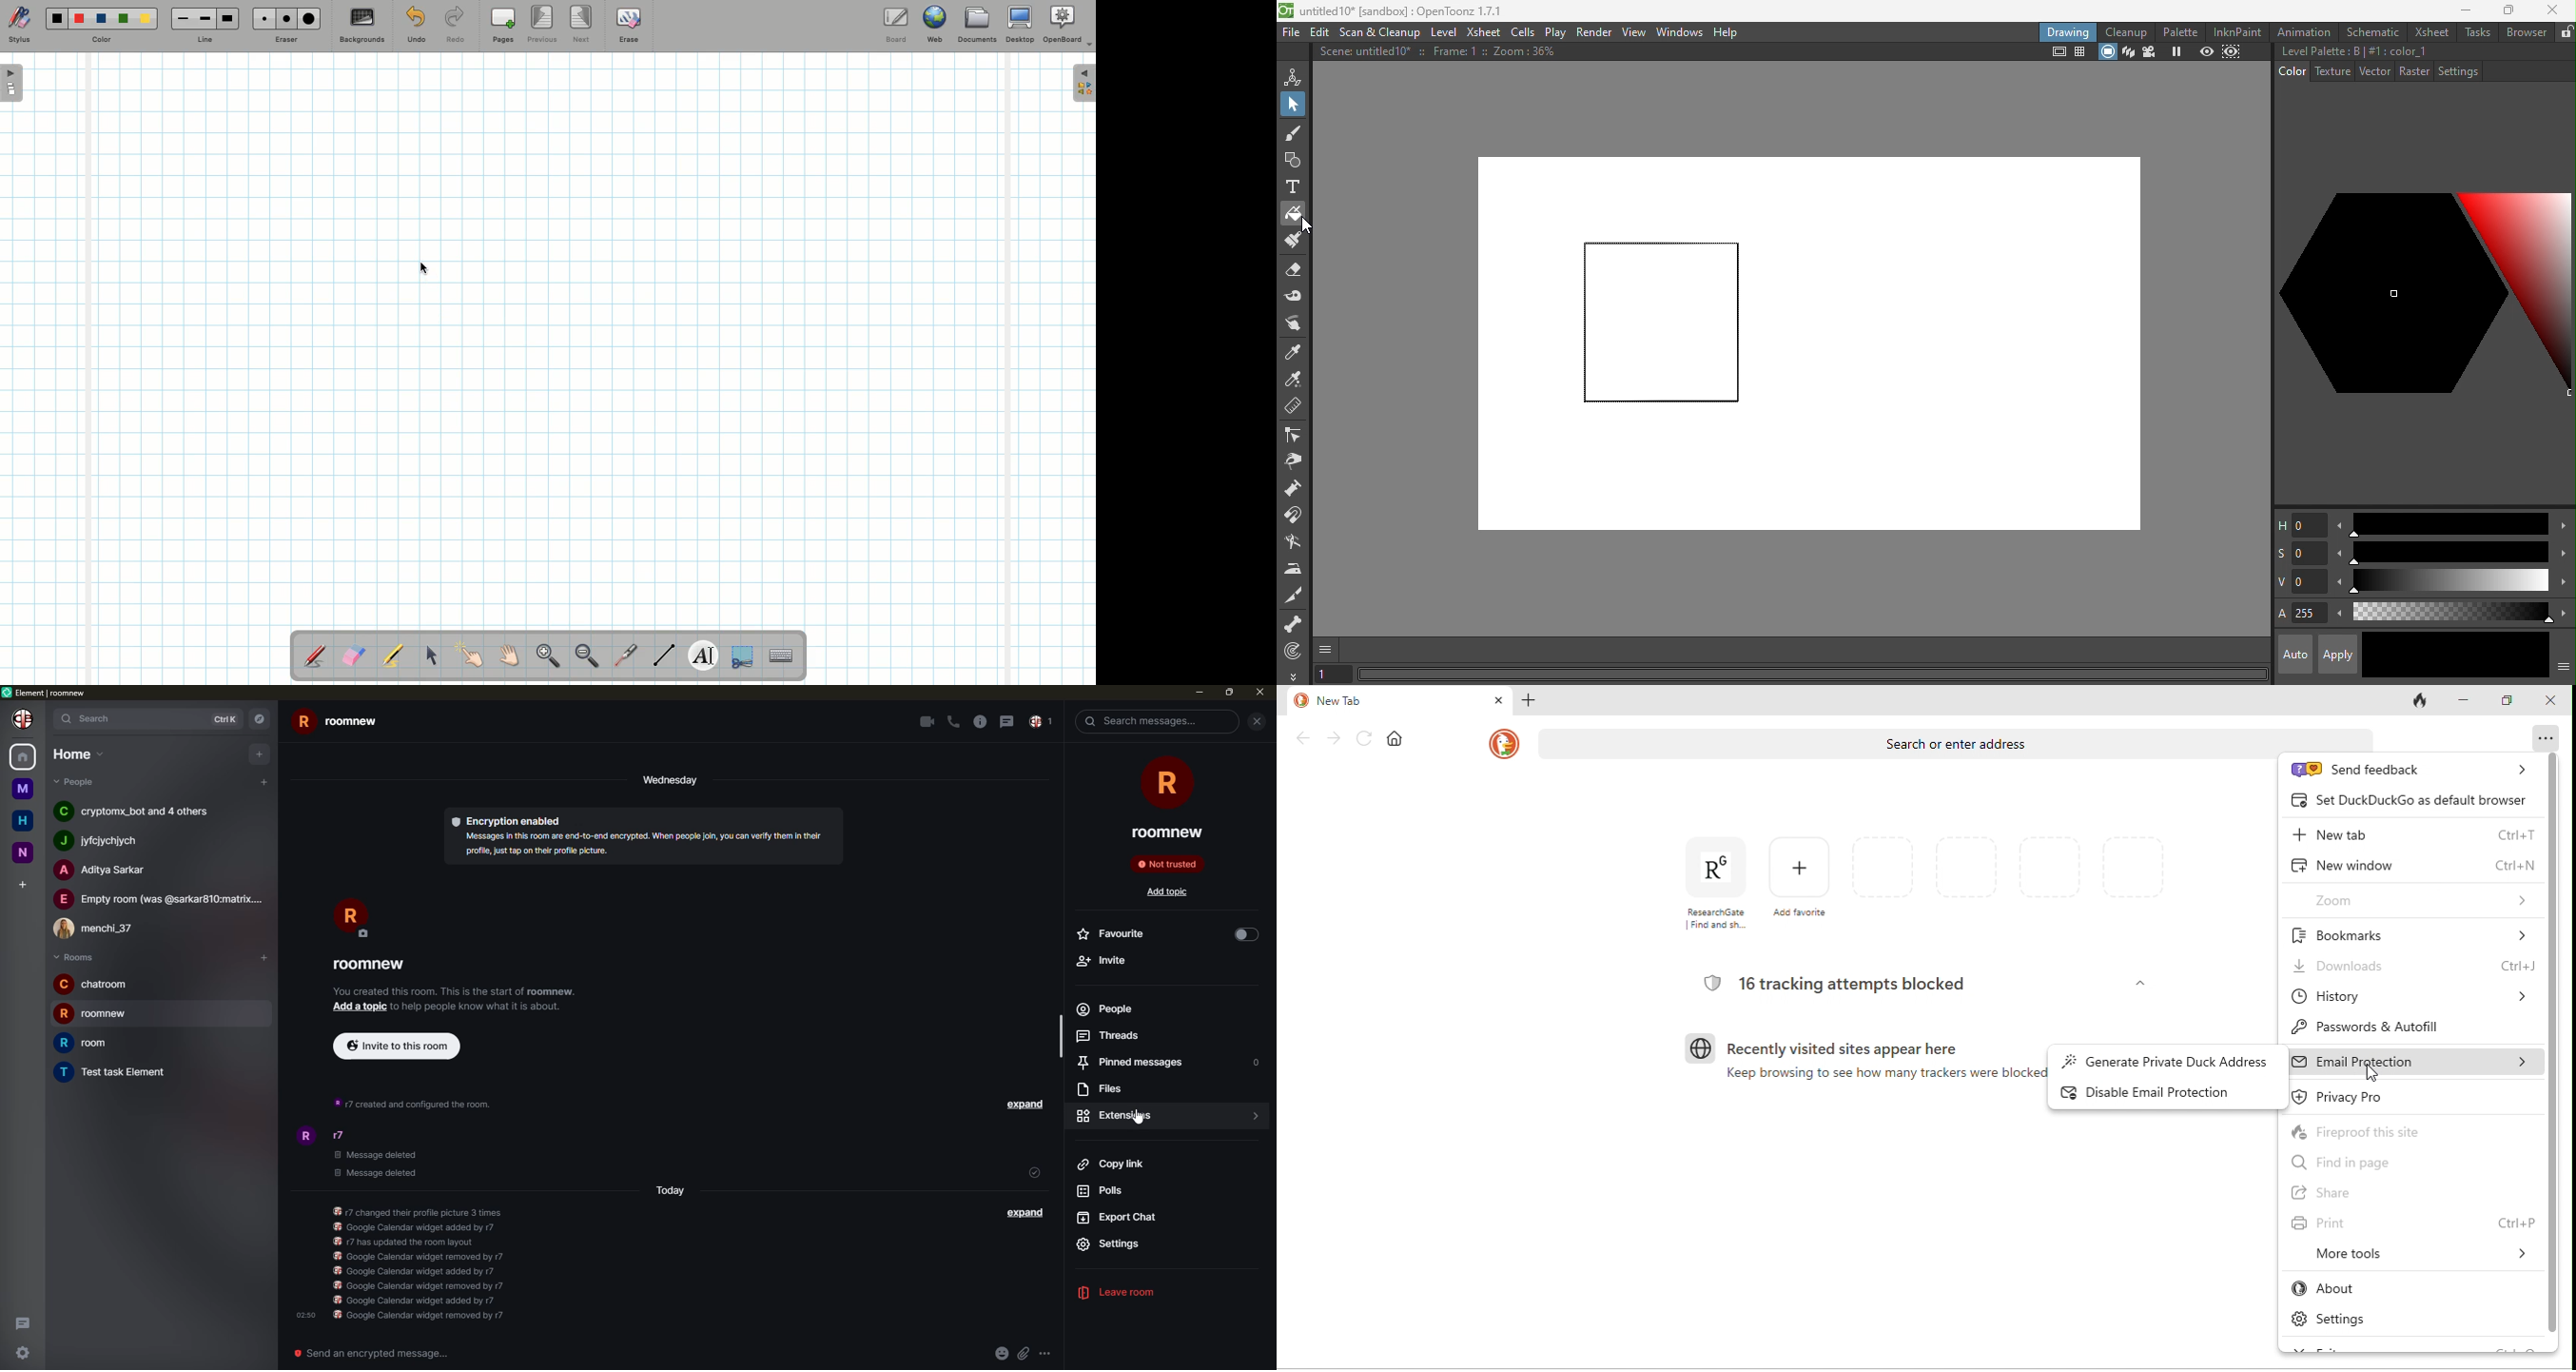 The image size is (2576, 1372). What do you see at coordinates (926, 722) in the screenshot?
I see `video` at bounding box center [926, 722].